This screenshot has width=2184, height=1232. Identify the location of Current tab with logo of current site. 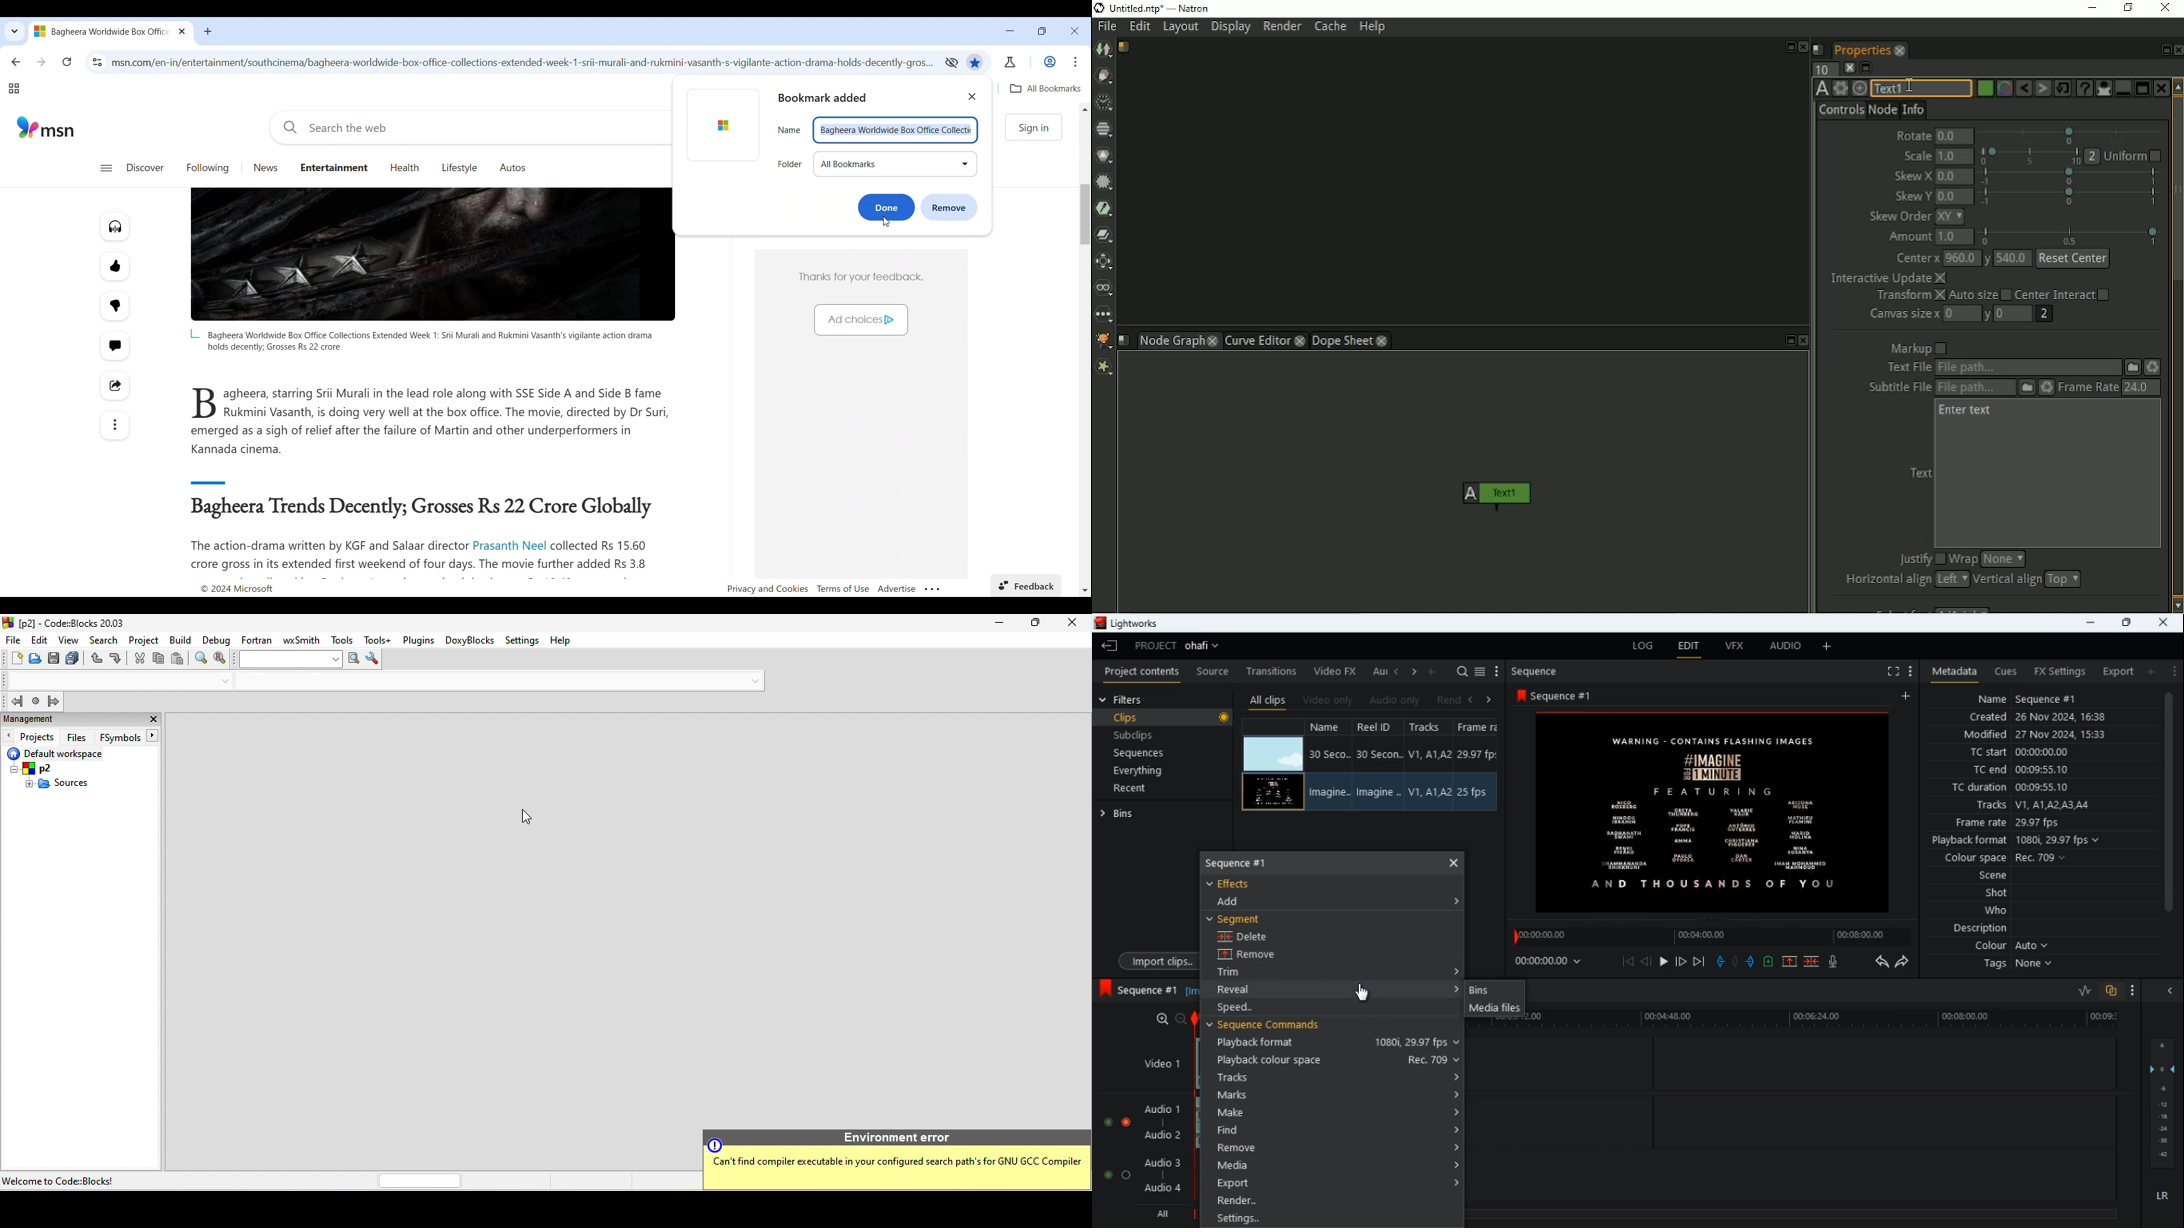
(102, 31).